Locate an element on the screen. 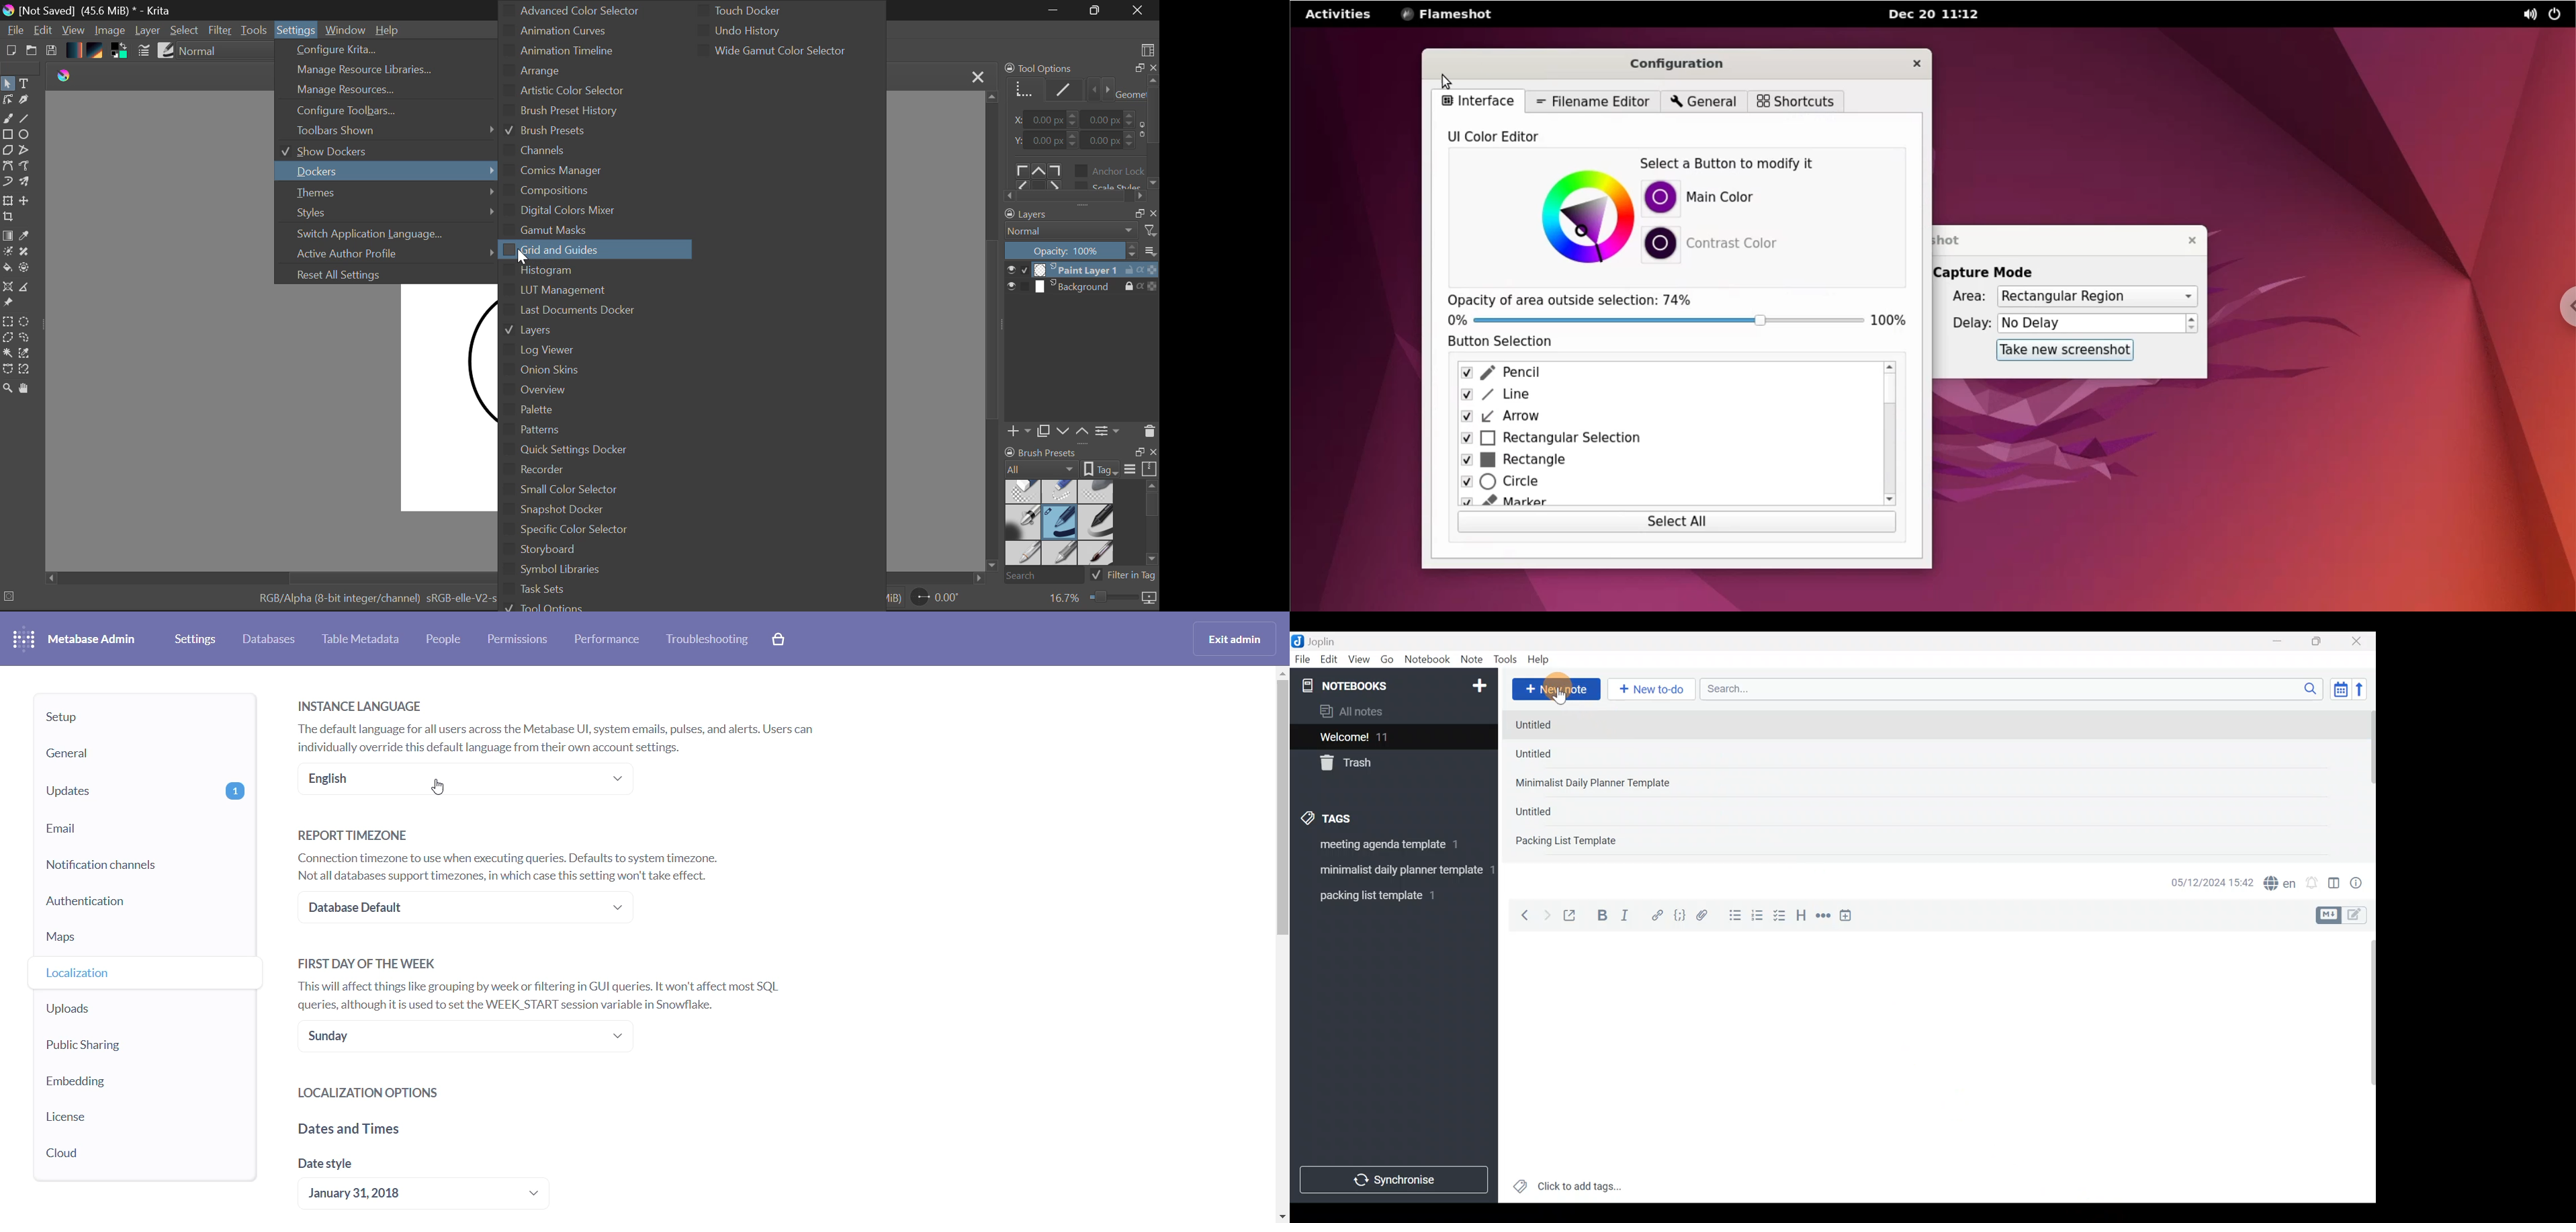  FIRST DAY OF THE WEEK
This will affect things like grouping by week or filtering in GUI queries. It won't affect most SQL
queries, although it is used to set the WEEK_START session variable in Snowflake. is located at coordinates (549, 984).